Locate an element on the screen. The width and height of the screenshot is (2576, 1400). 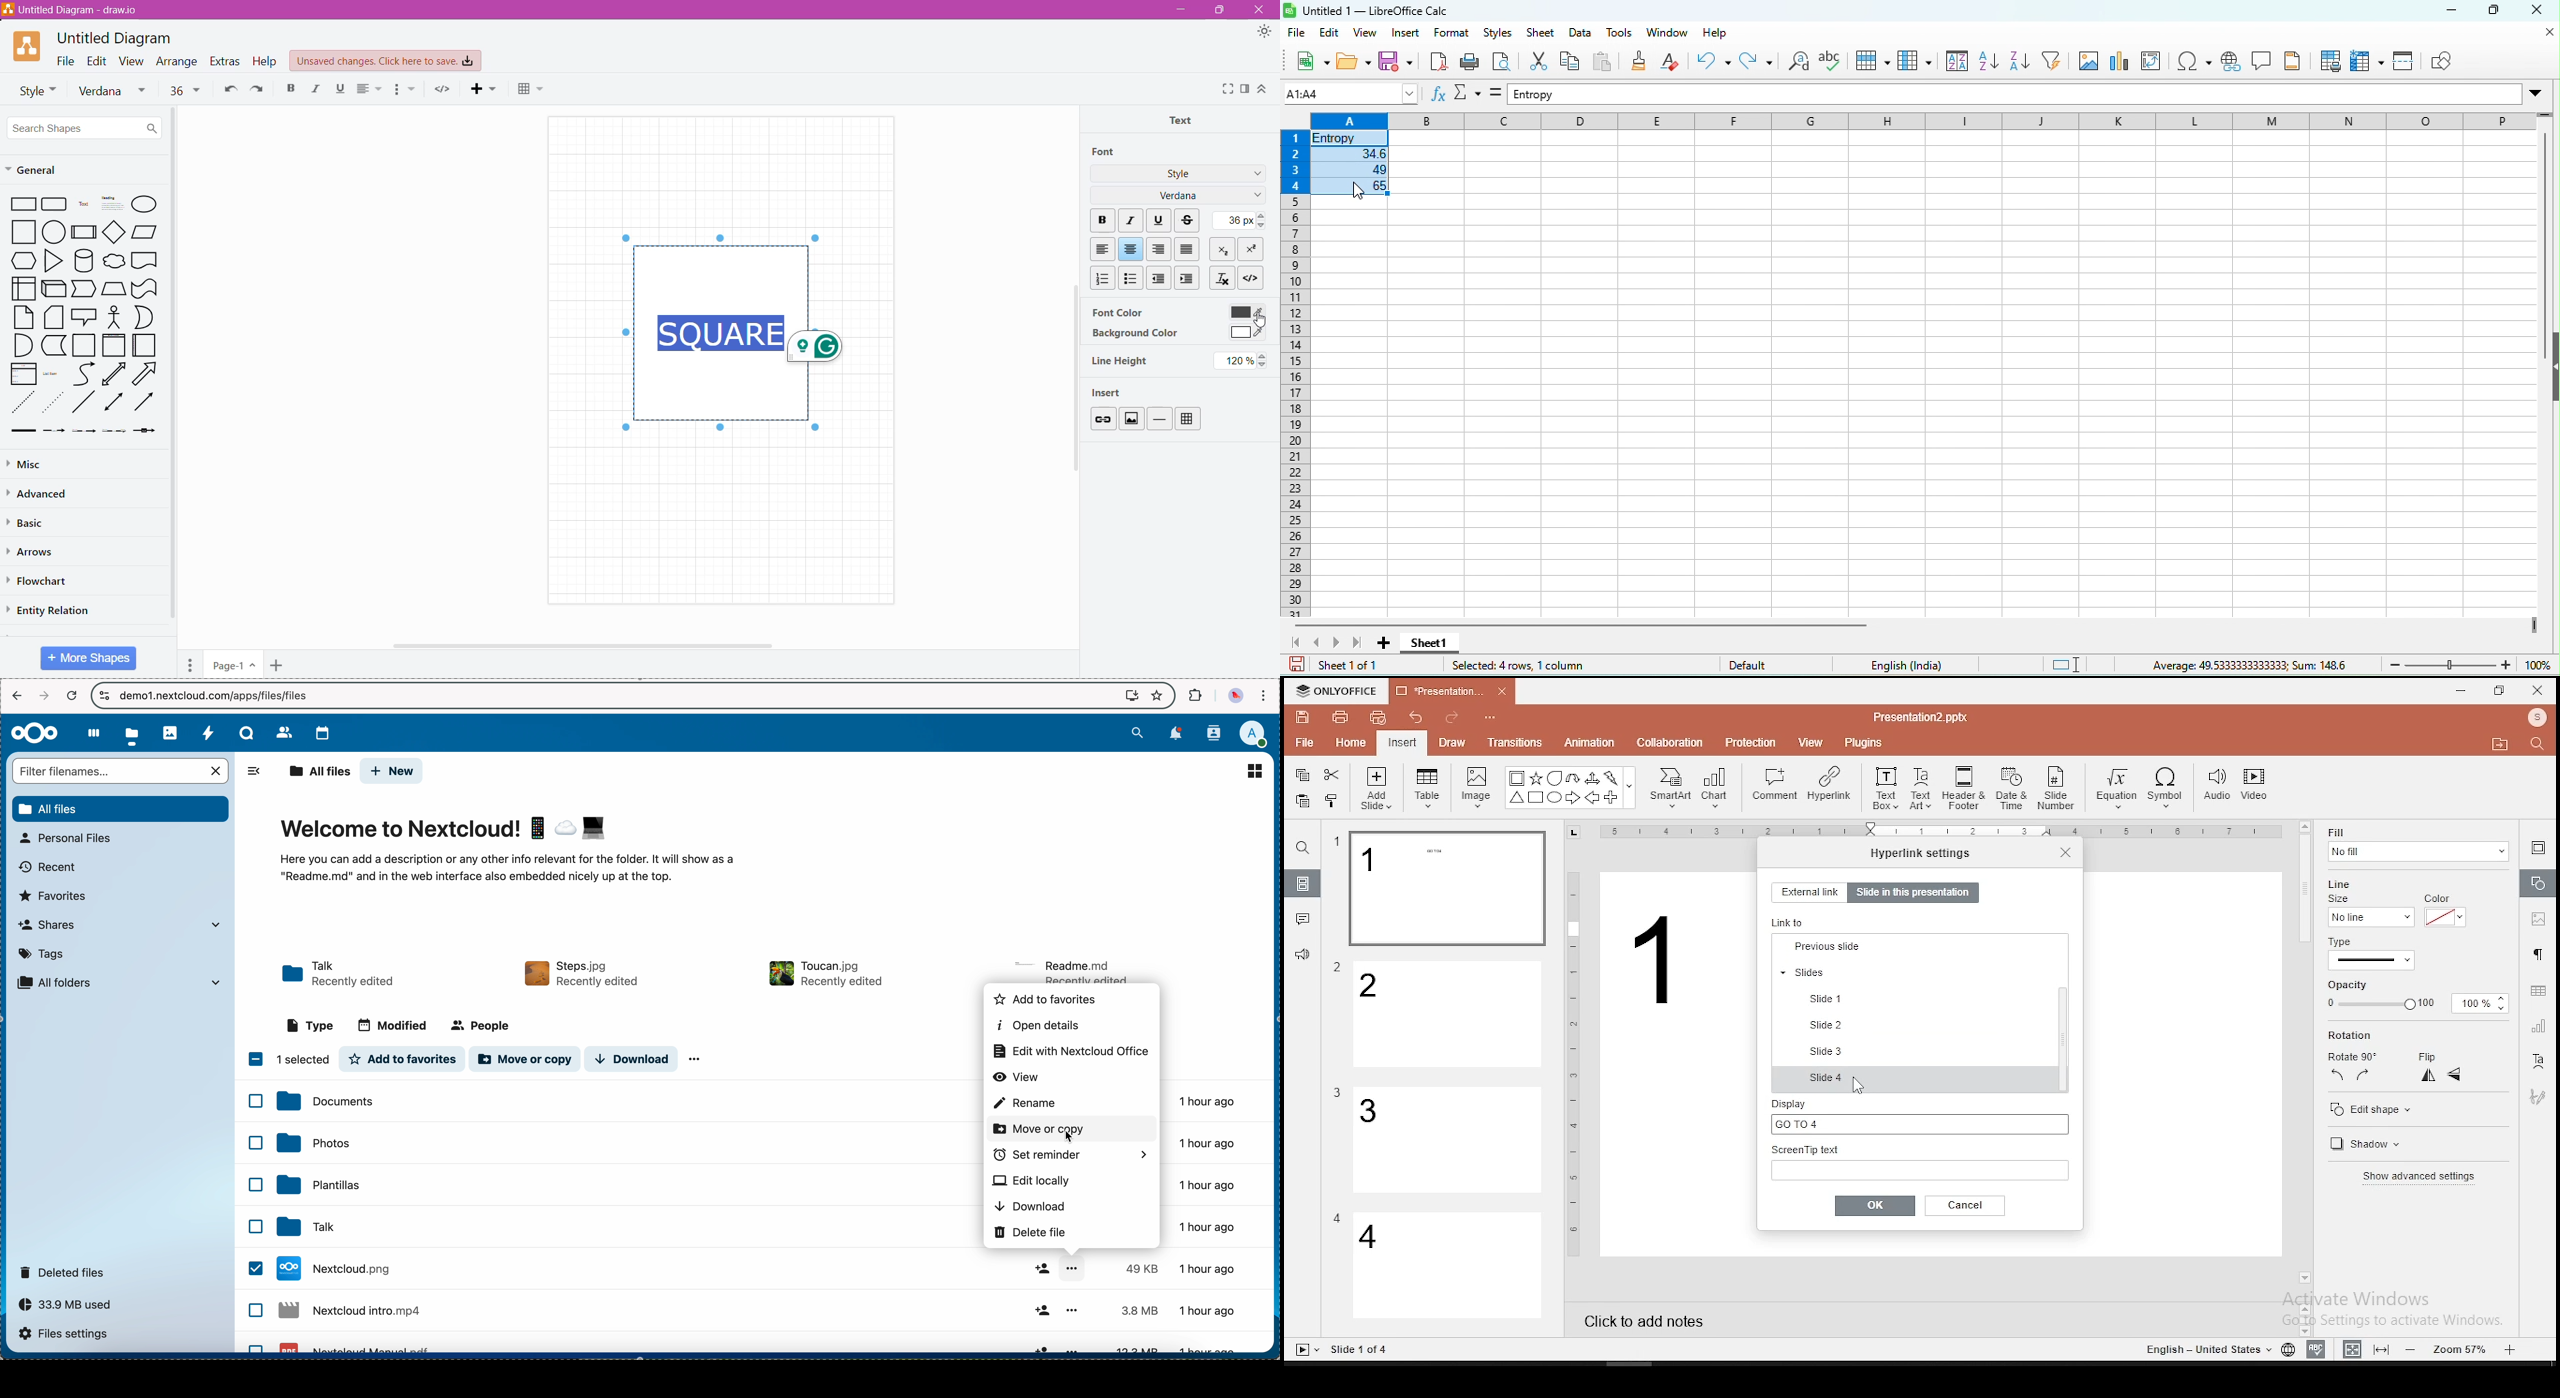
chart is located at coordinates (1716, 787).